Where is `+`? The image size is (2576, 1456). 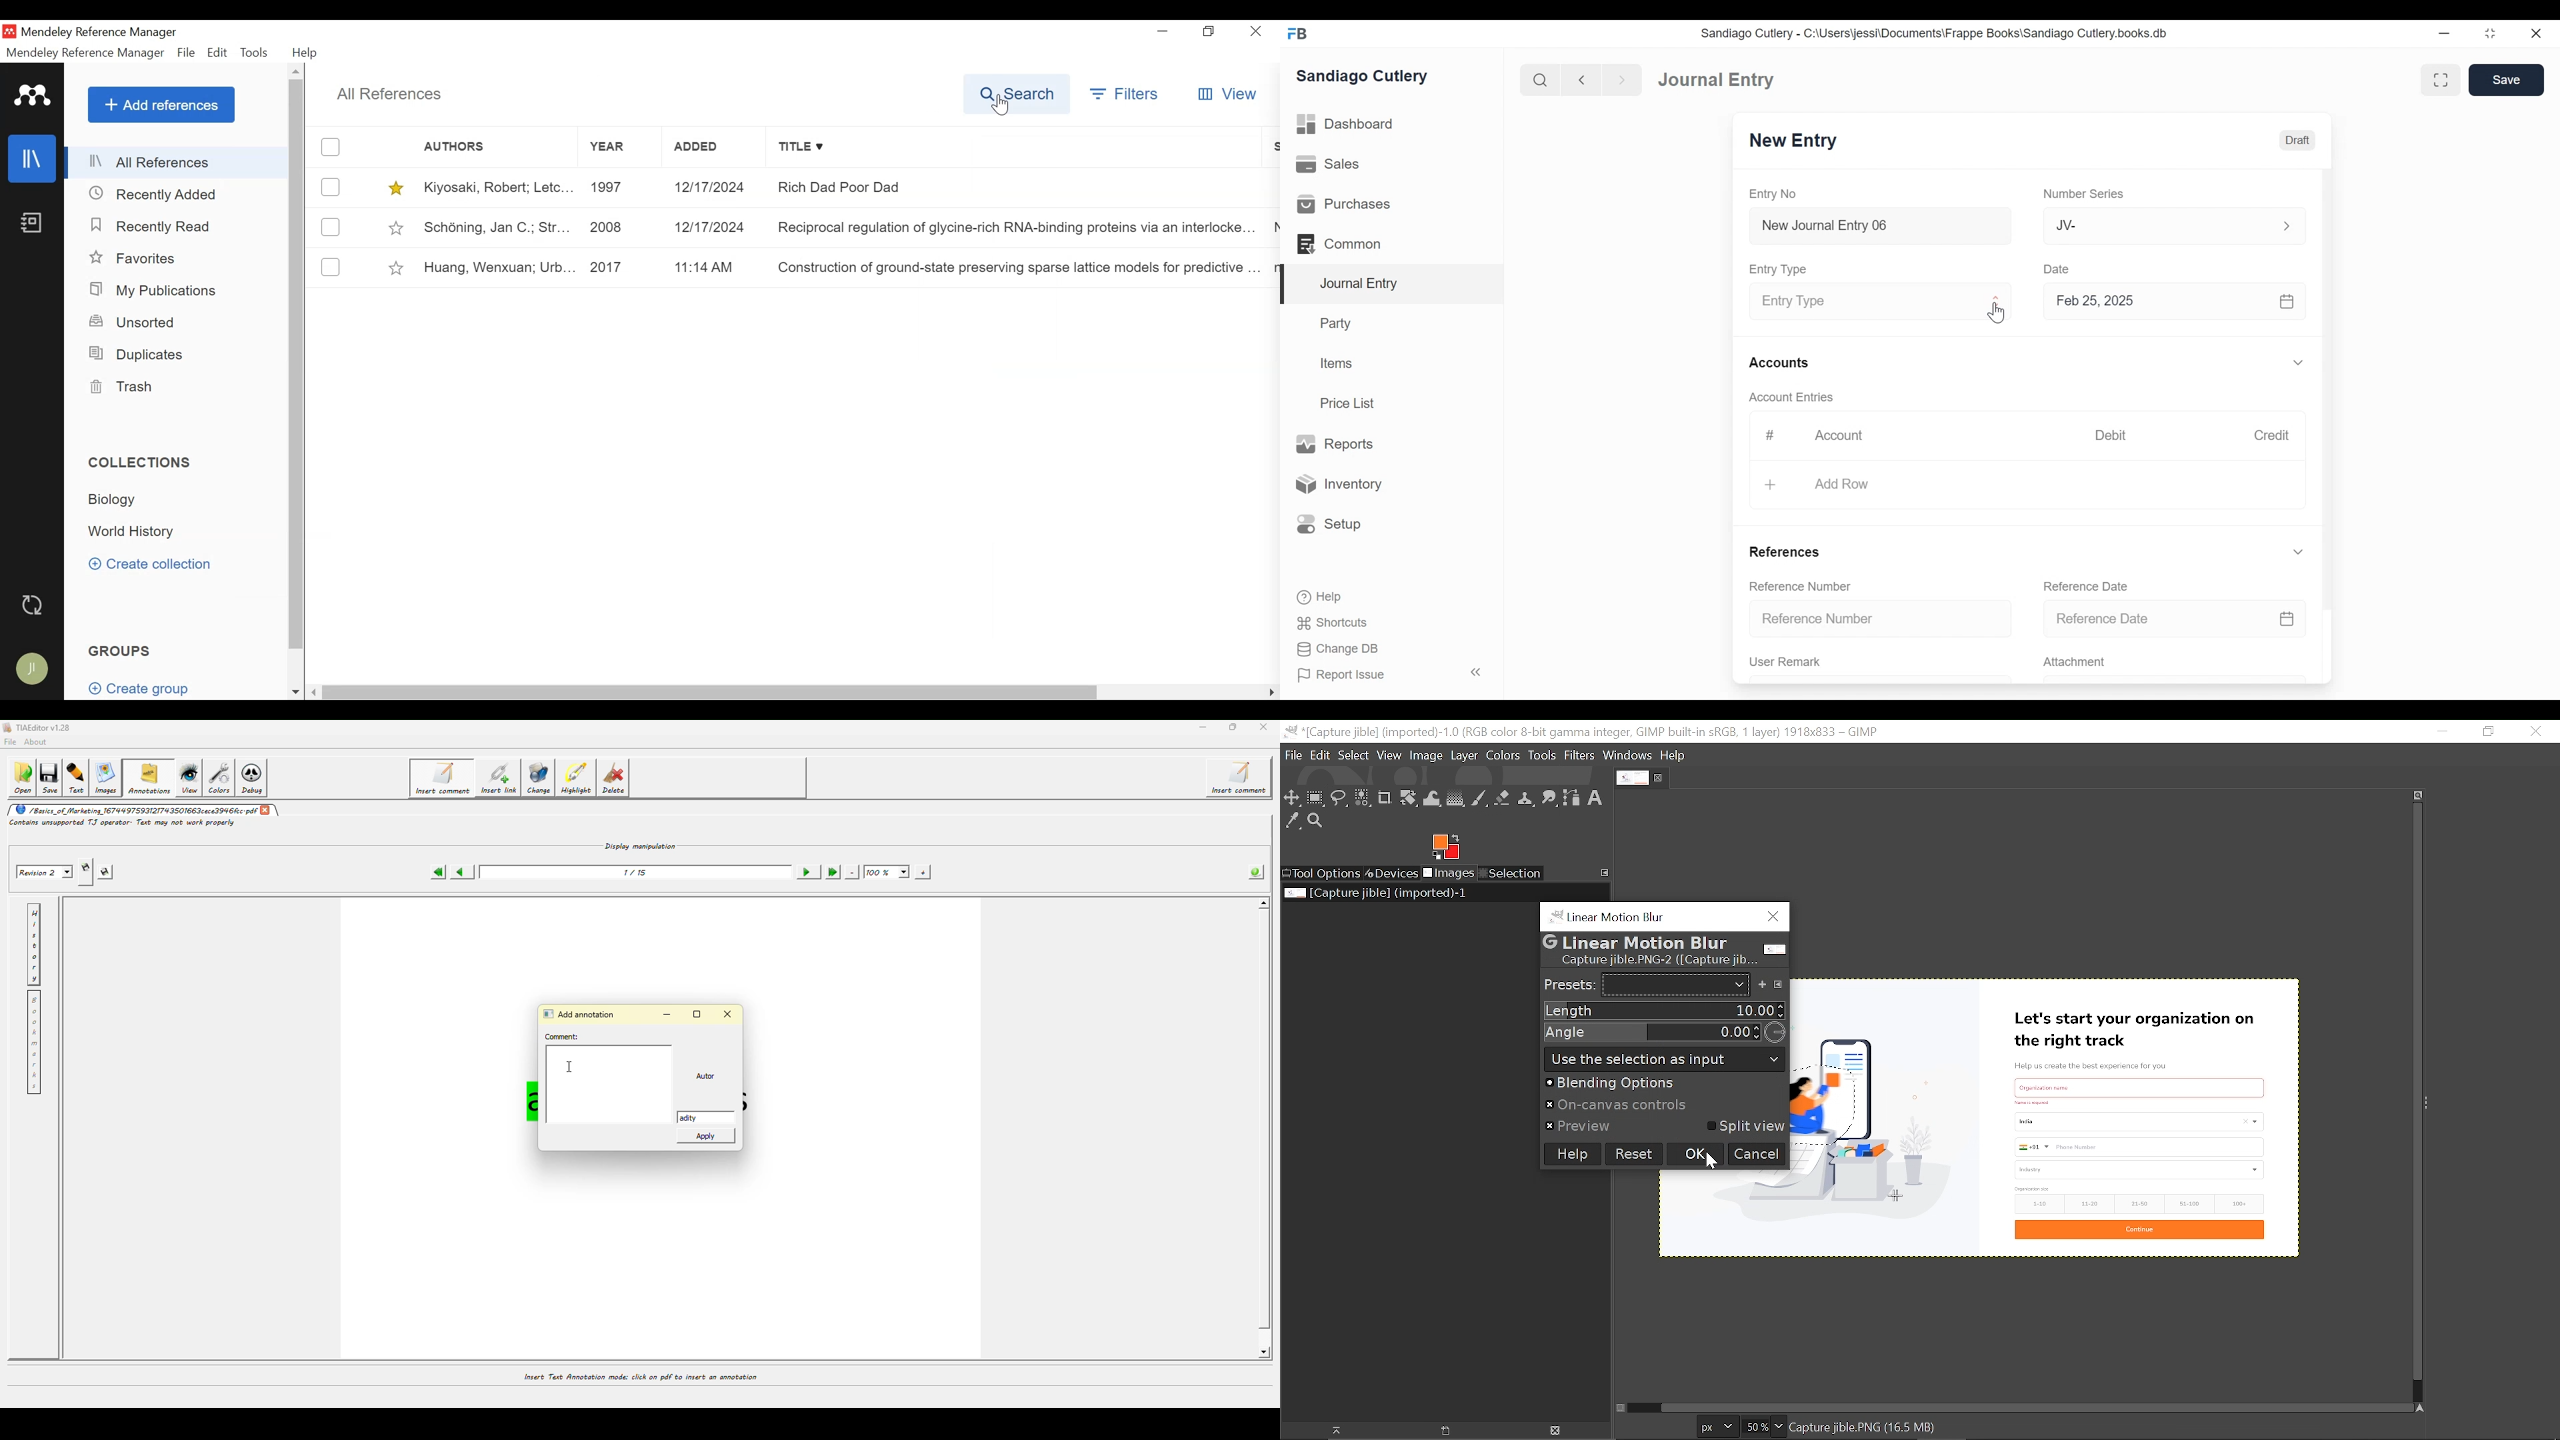 + is located at coordinates (1772, 485).